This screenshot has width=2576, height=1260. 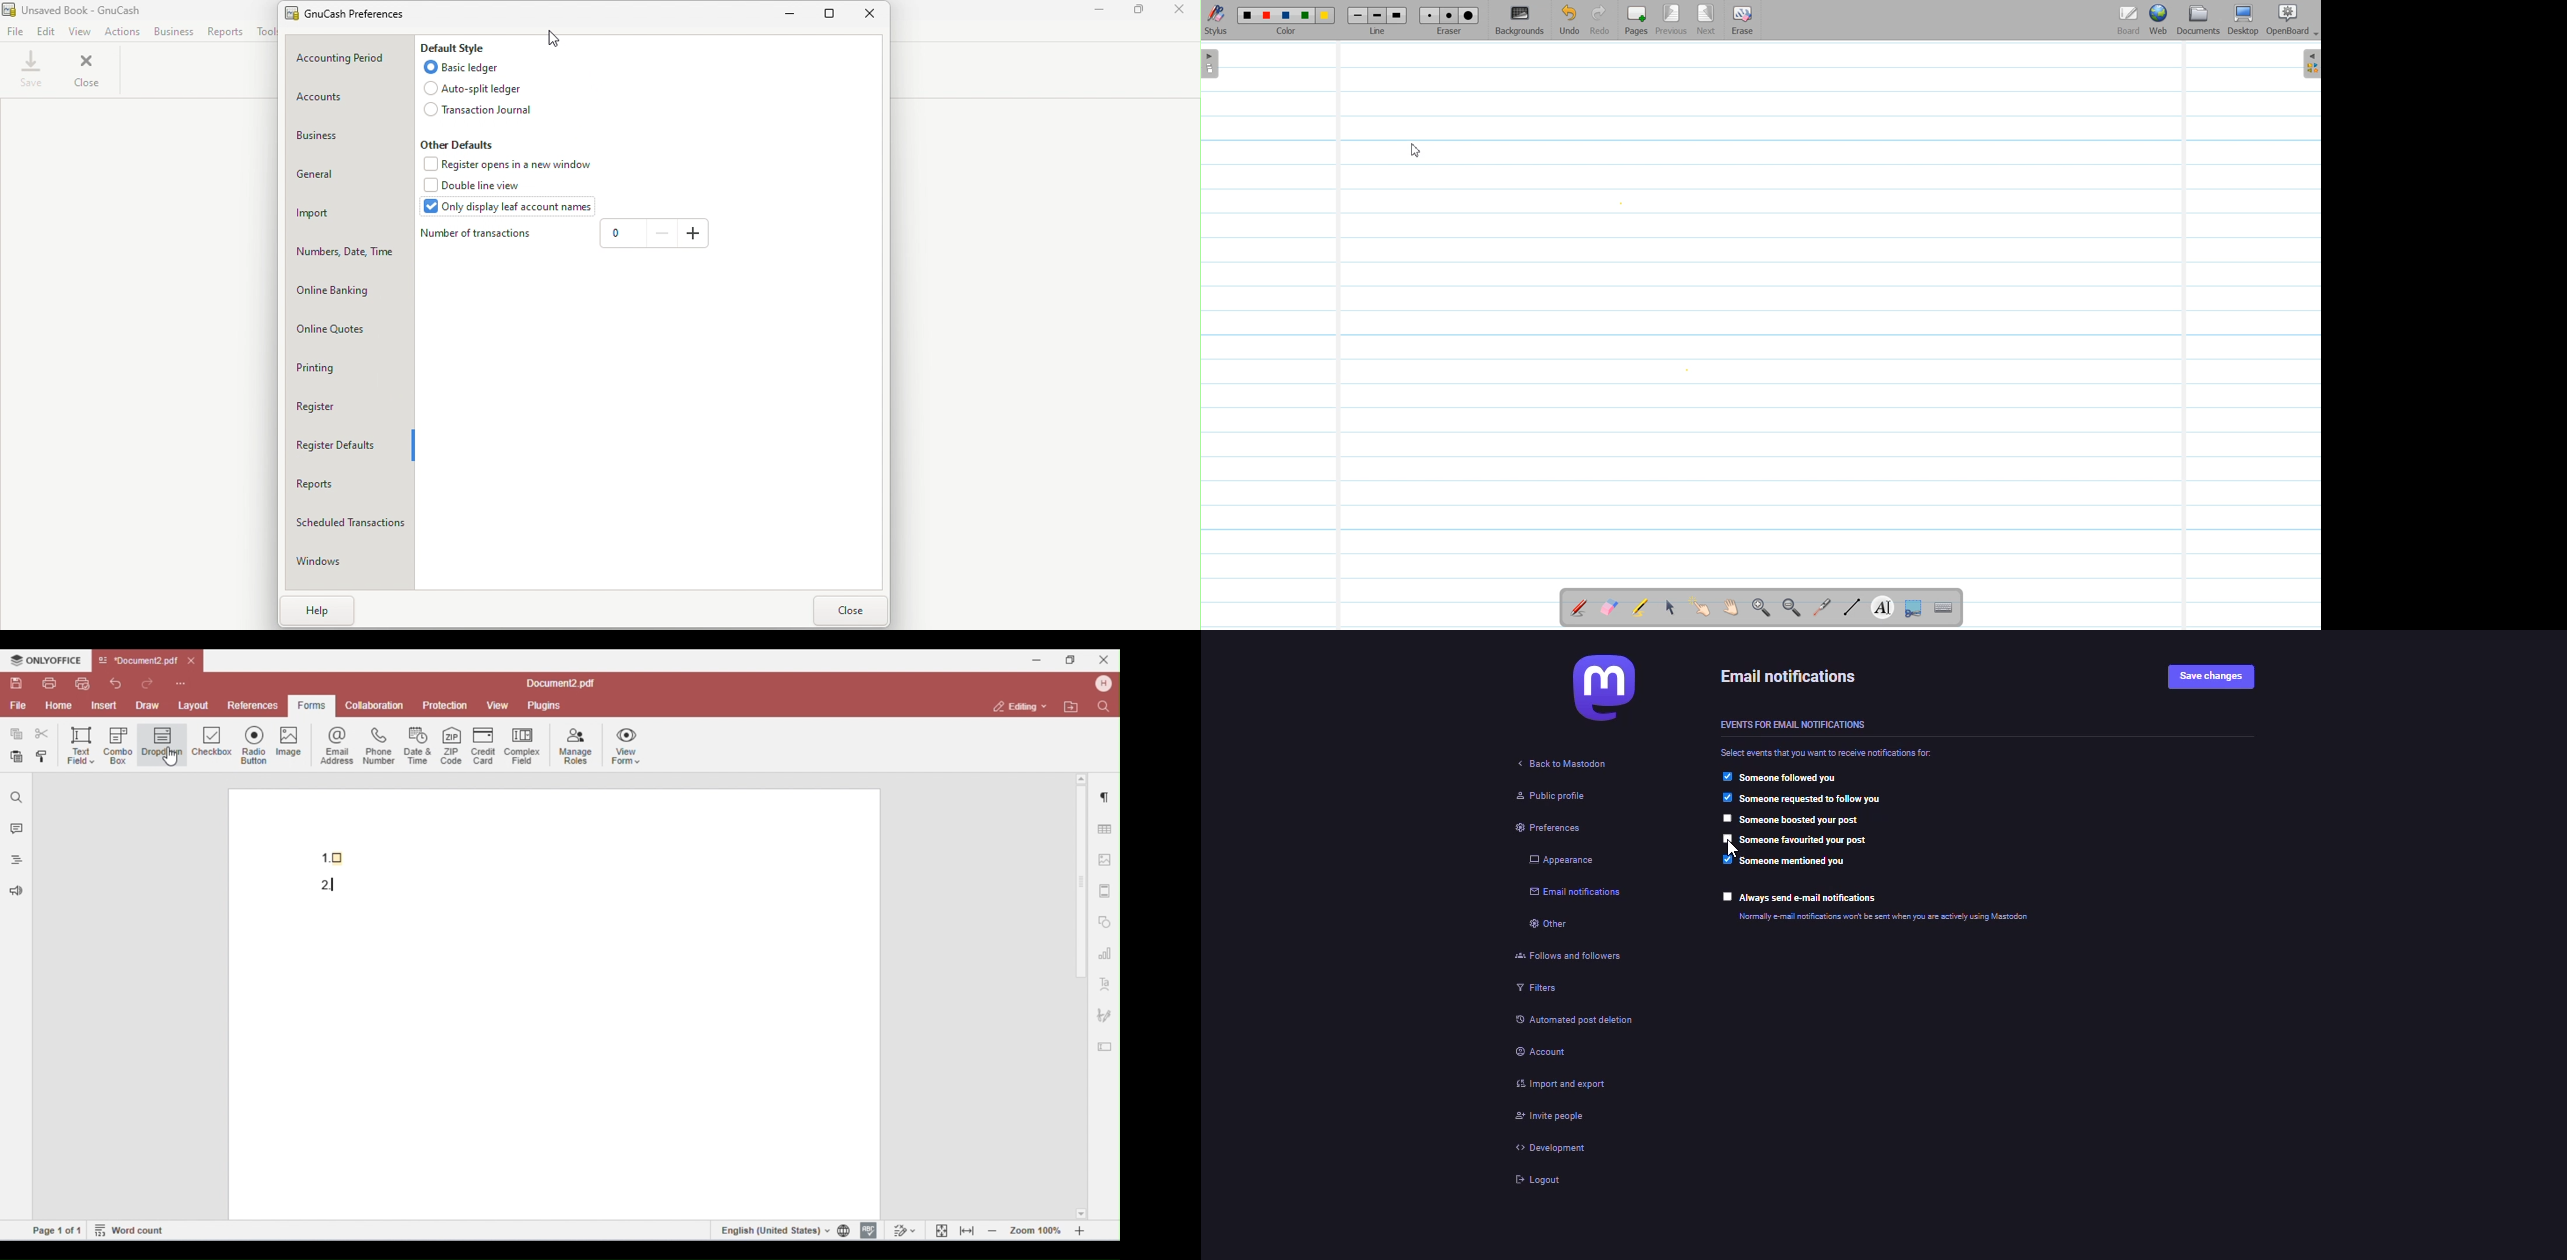 I want to click on appearance, so click(x=1553, y=860).